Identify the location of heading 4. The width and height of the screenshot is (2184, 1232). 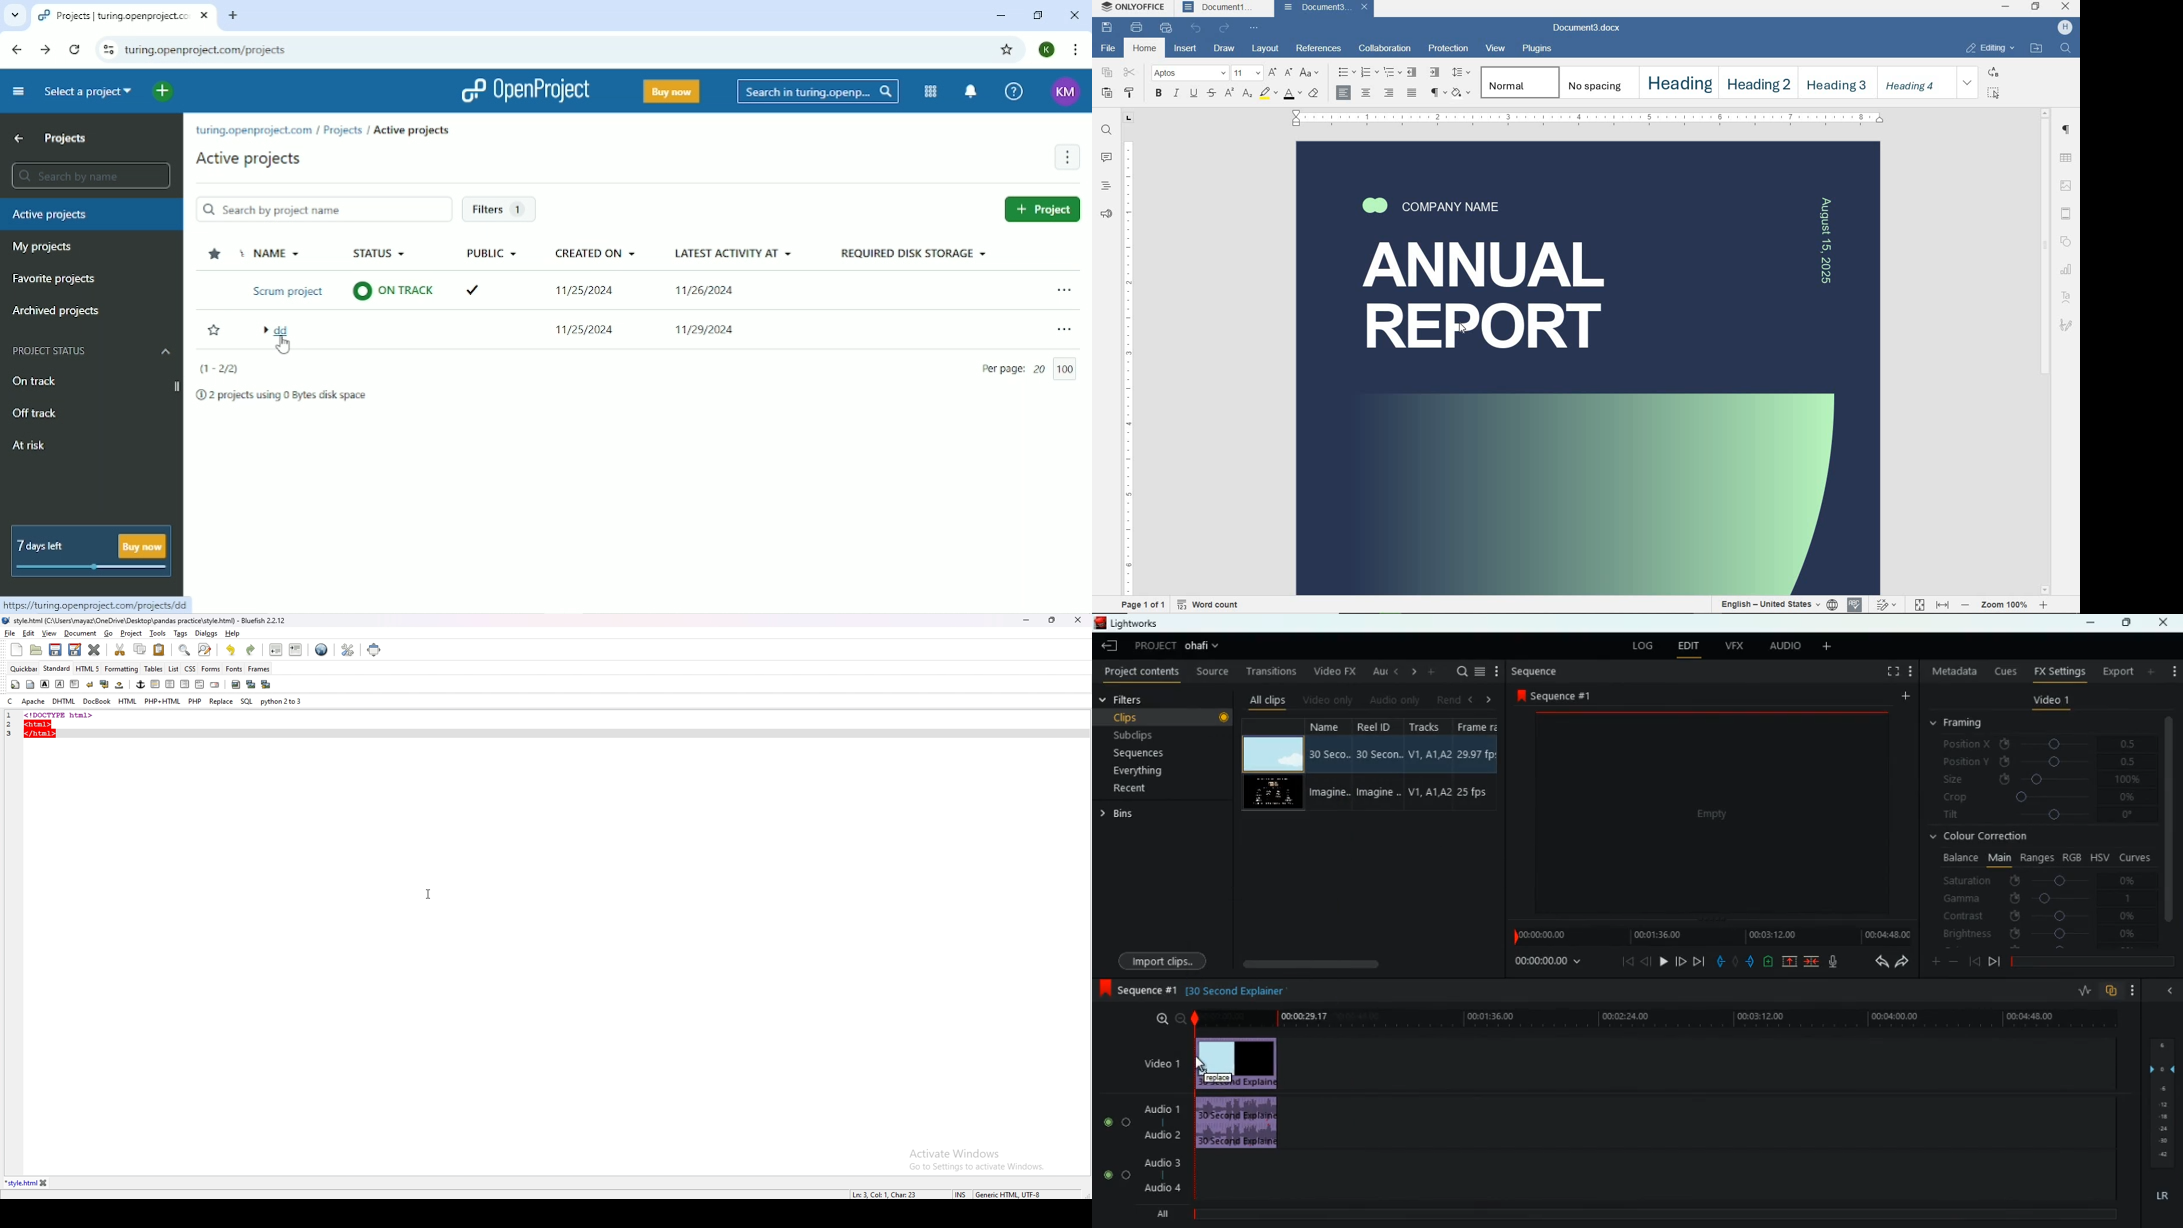
(1917, 83).